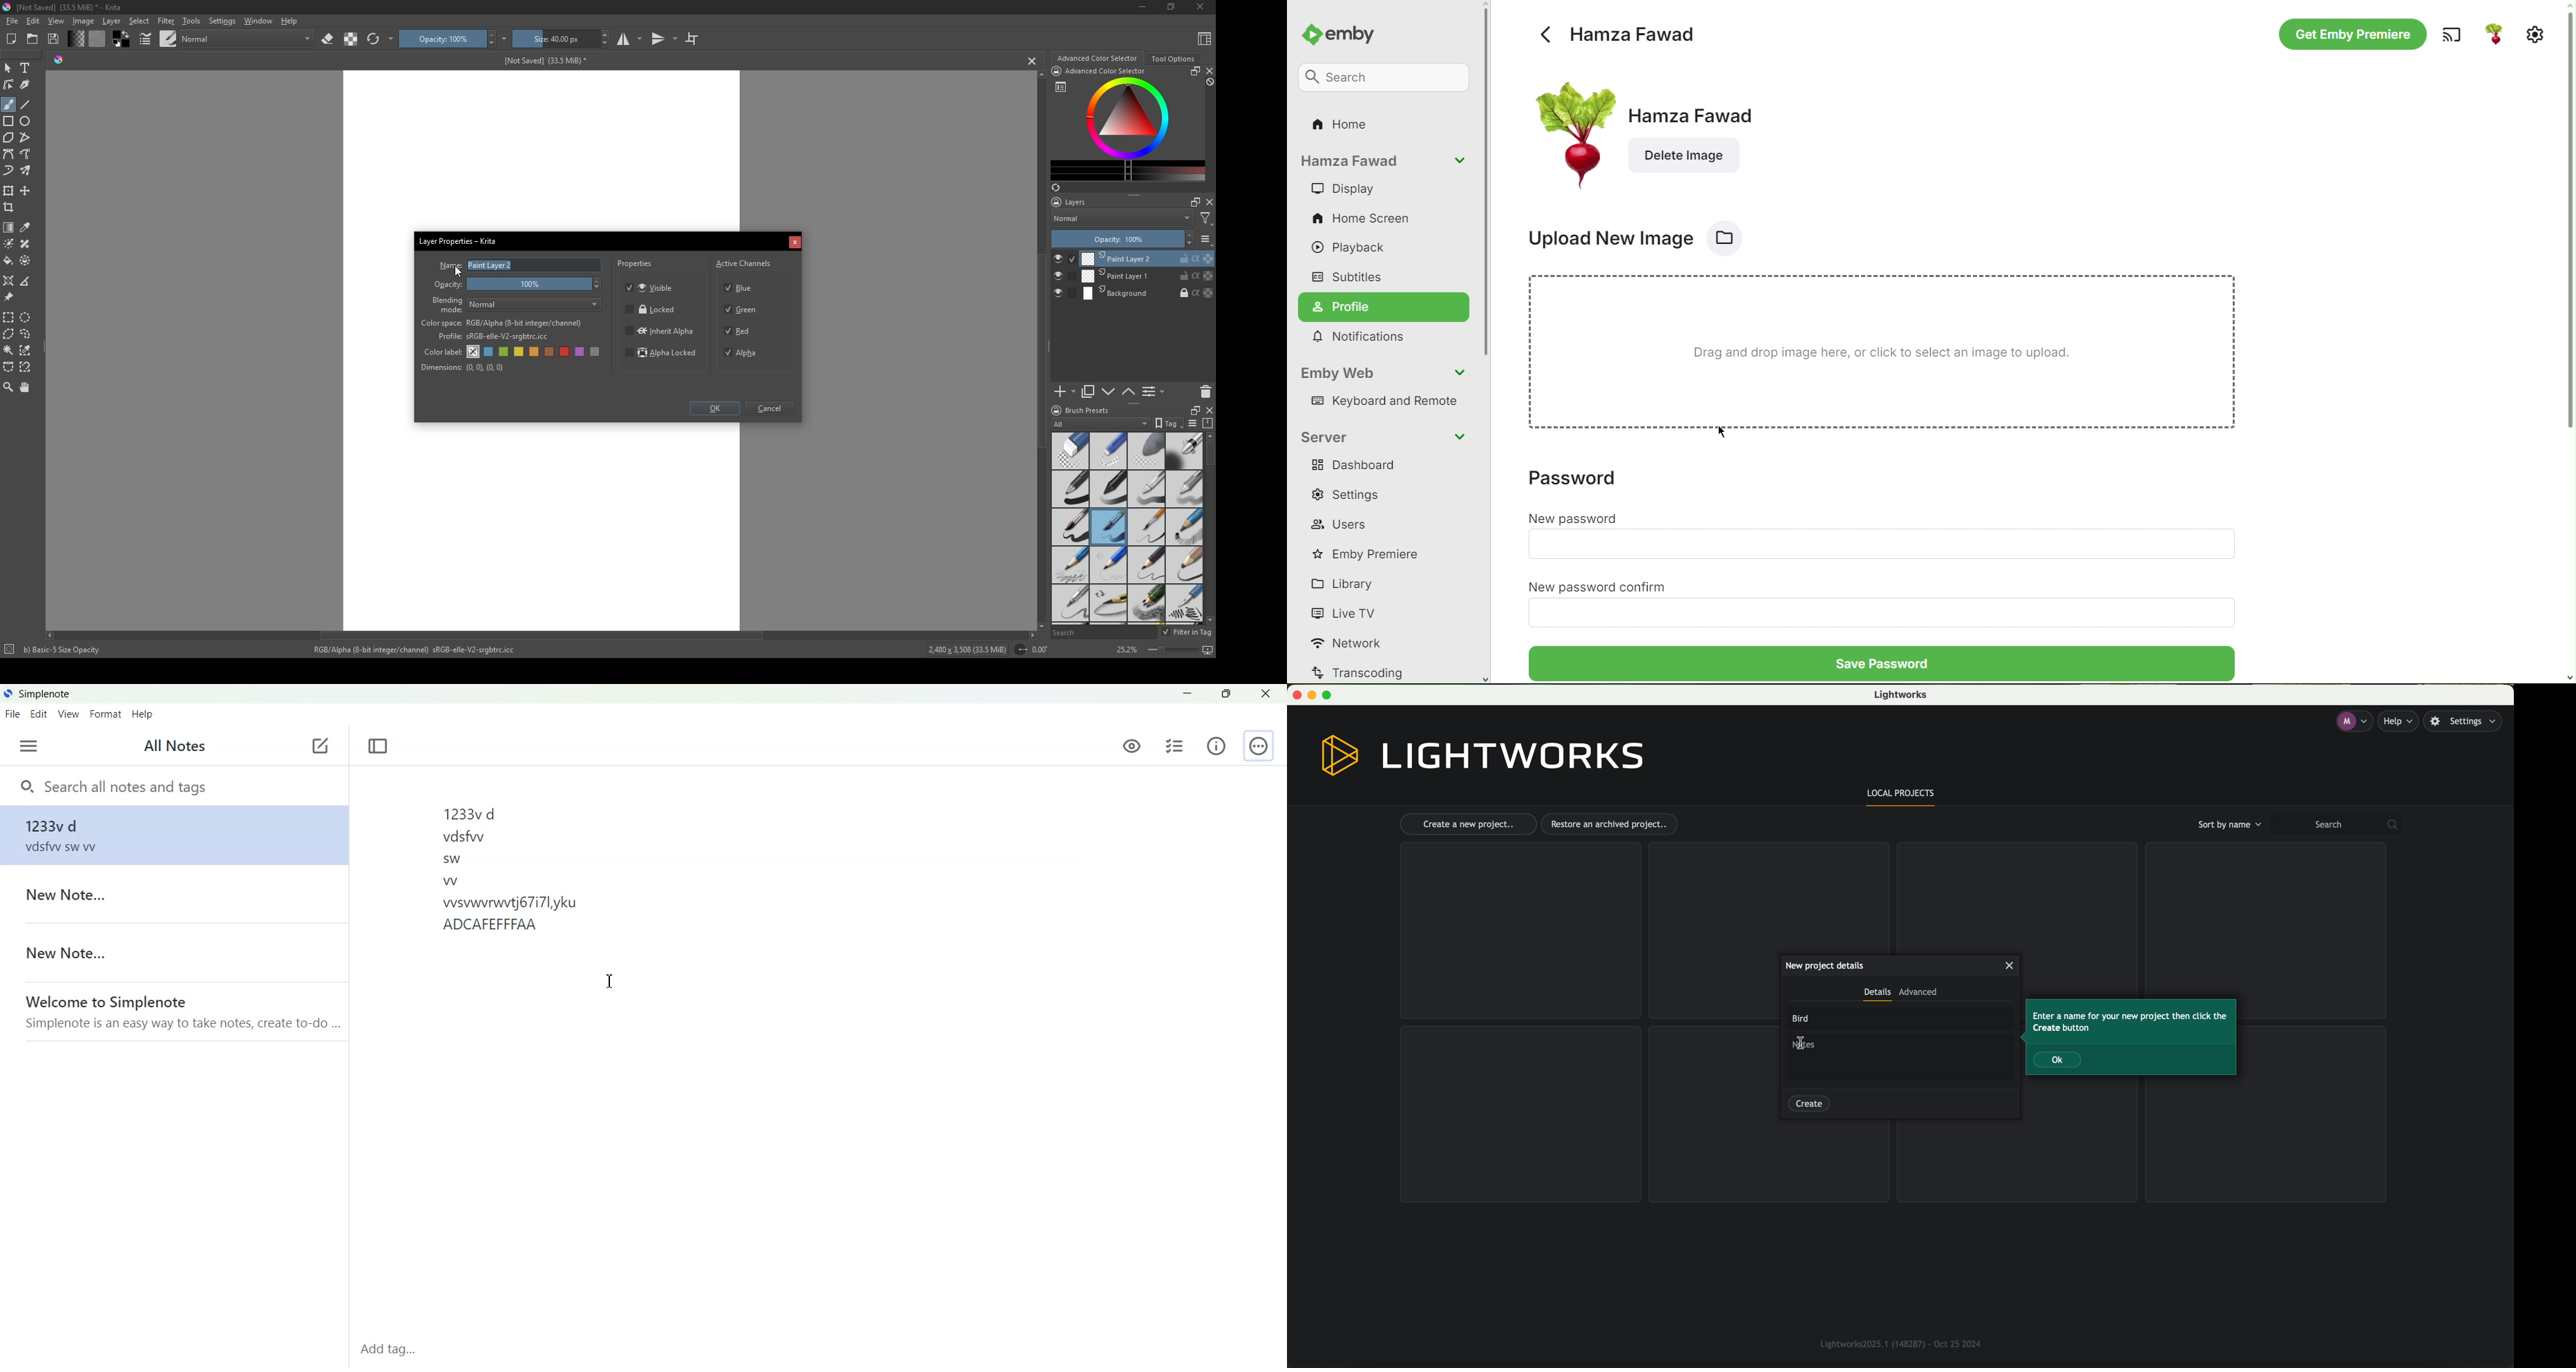  Describe the element at coordinates (8, 650) in the screenshot. I see `icon` at that location.